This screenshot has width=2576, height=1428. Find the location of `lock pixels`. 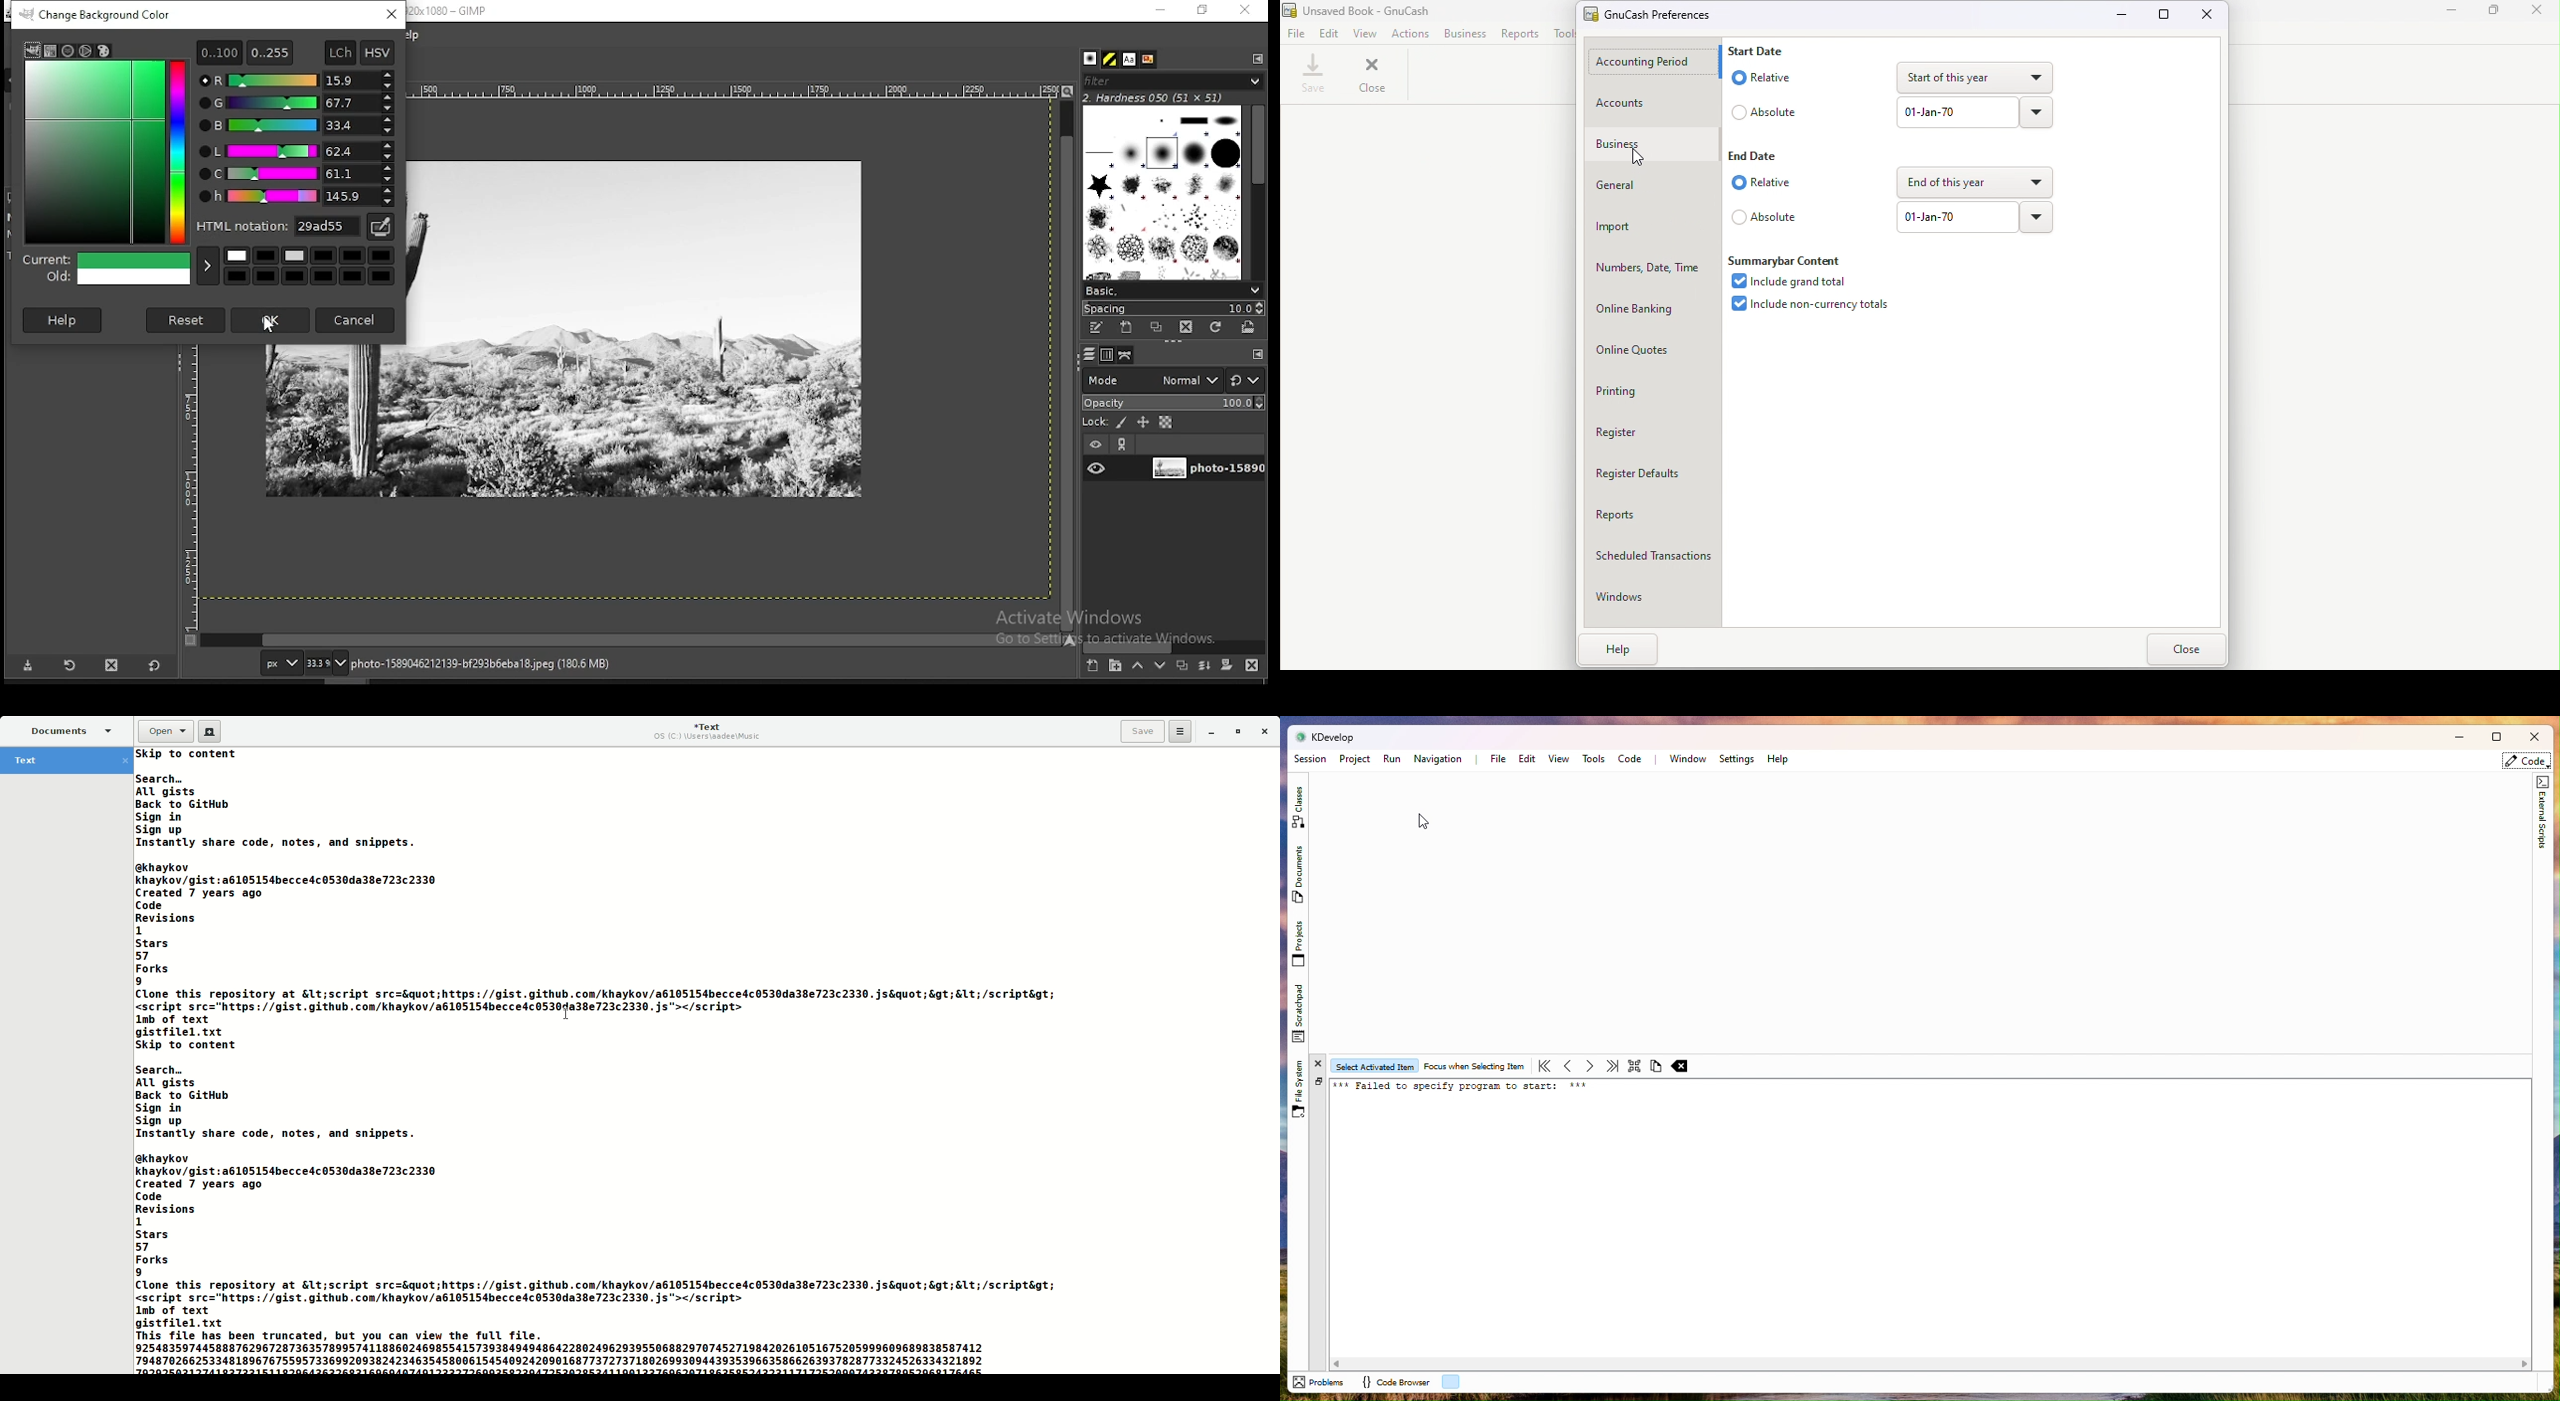

lock pixels is located at coordinates (1105, 421).